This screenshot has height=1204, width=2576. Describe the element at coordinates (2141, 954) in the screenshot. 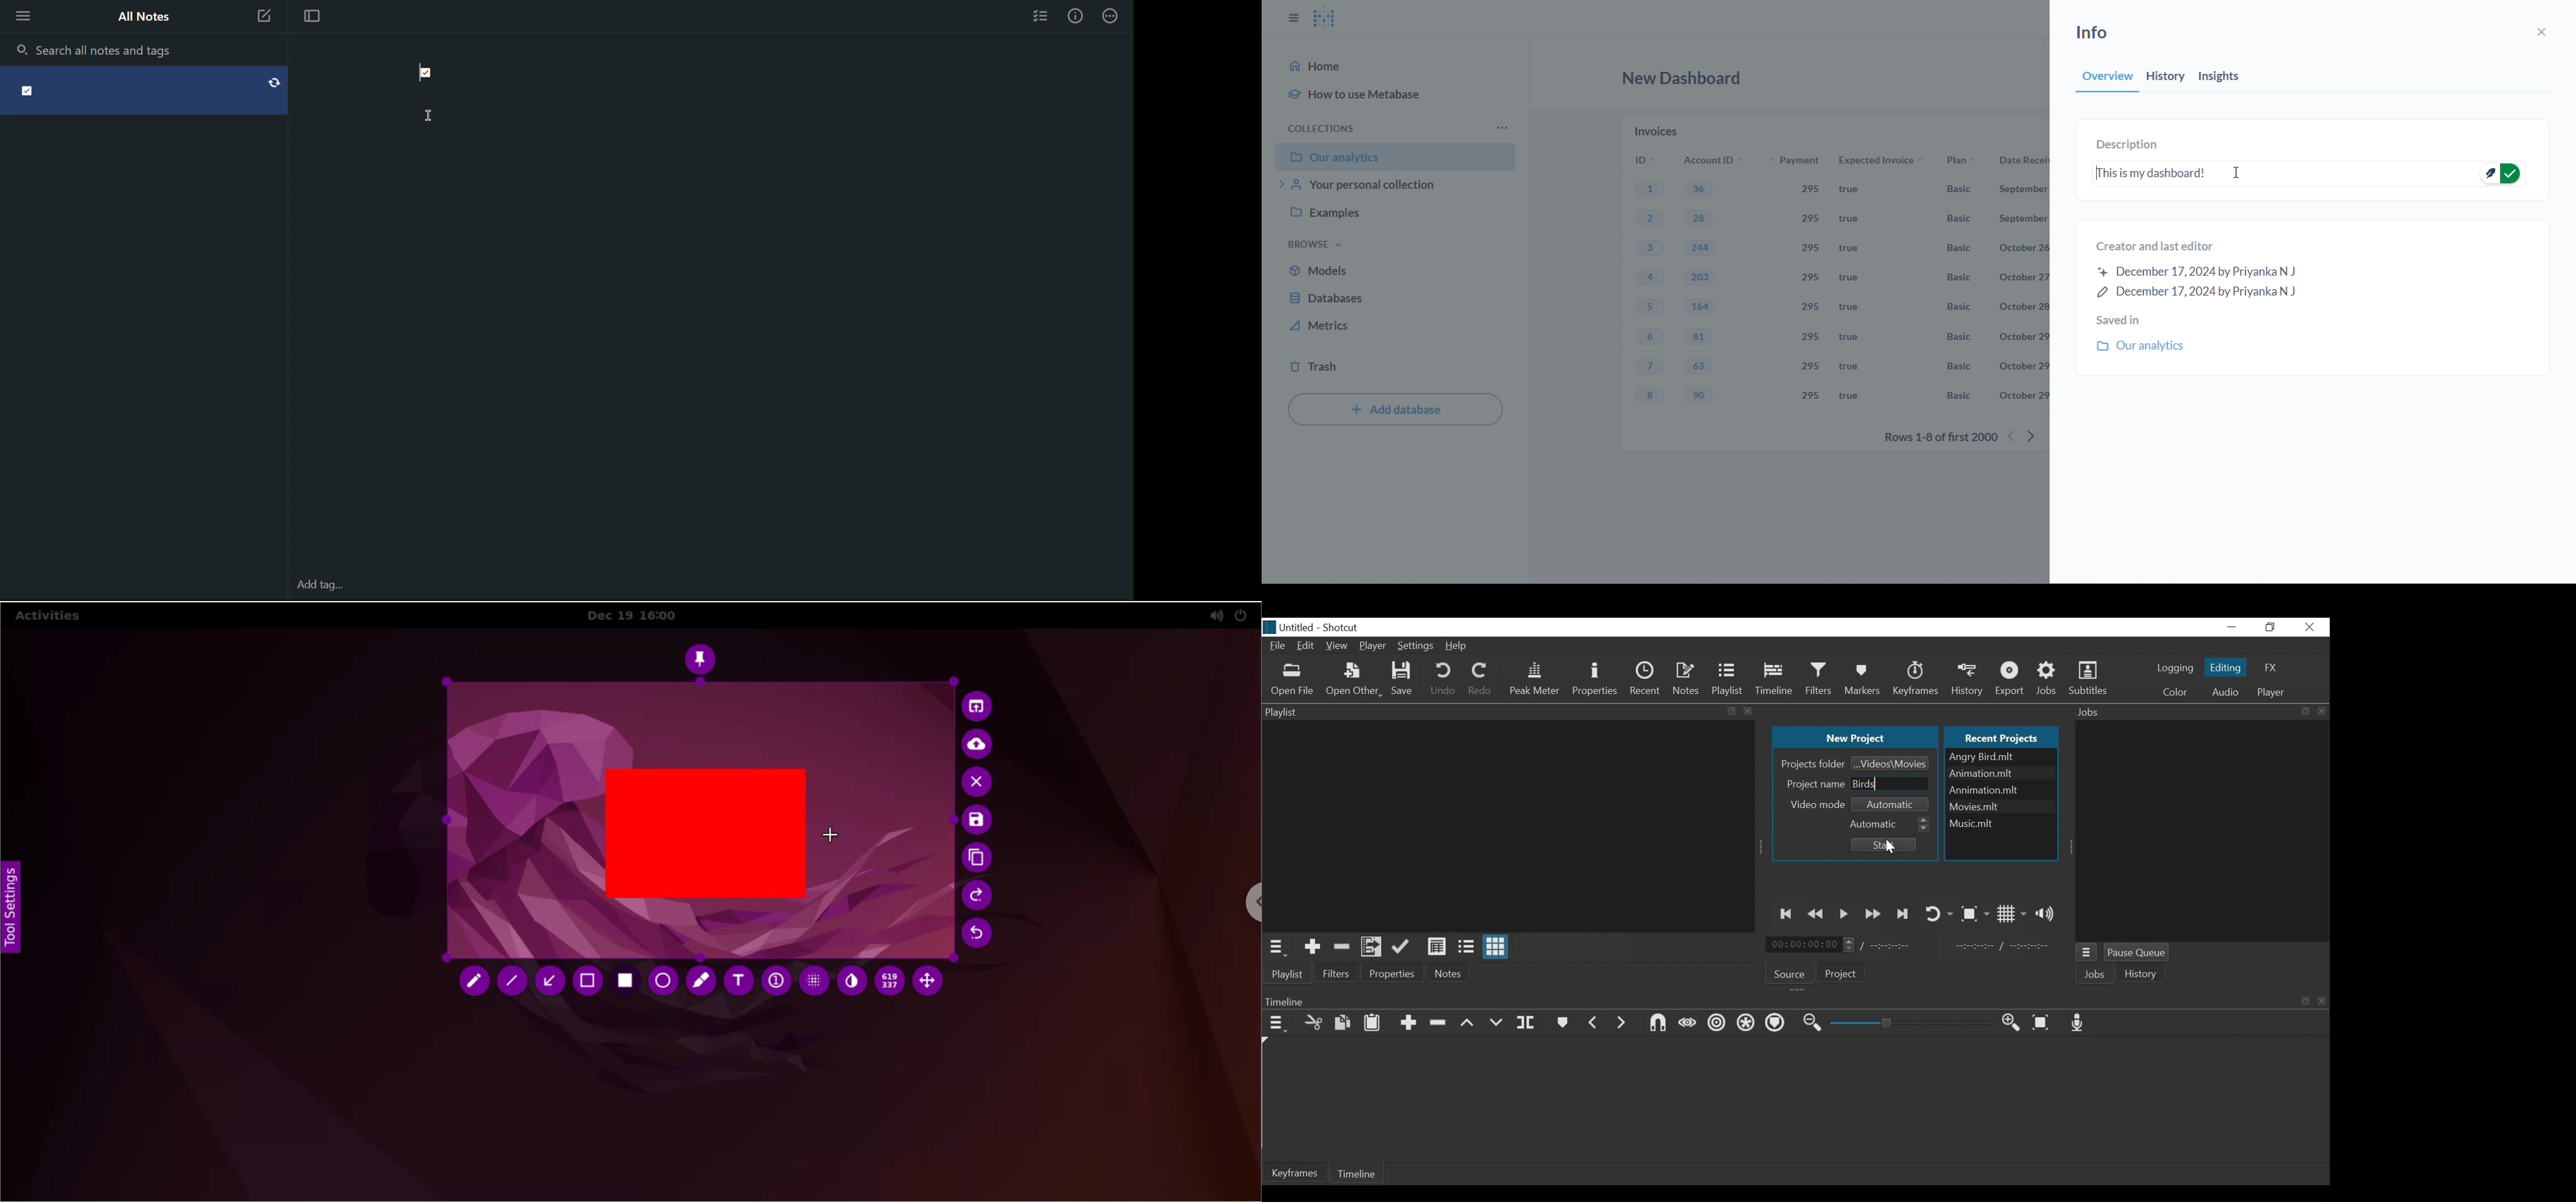

I see `Pause Queue` at that location.